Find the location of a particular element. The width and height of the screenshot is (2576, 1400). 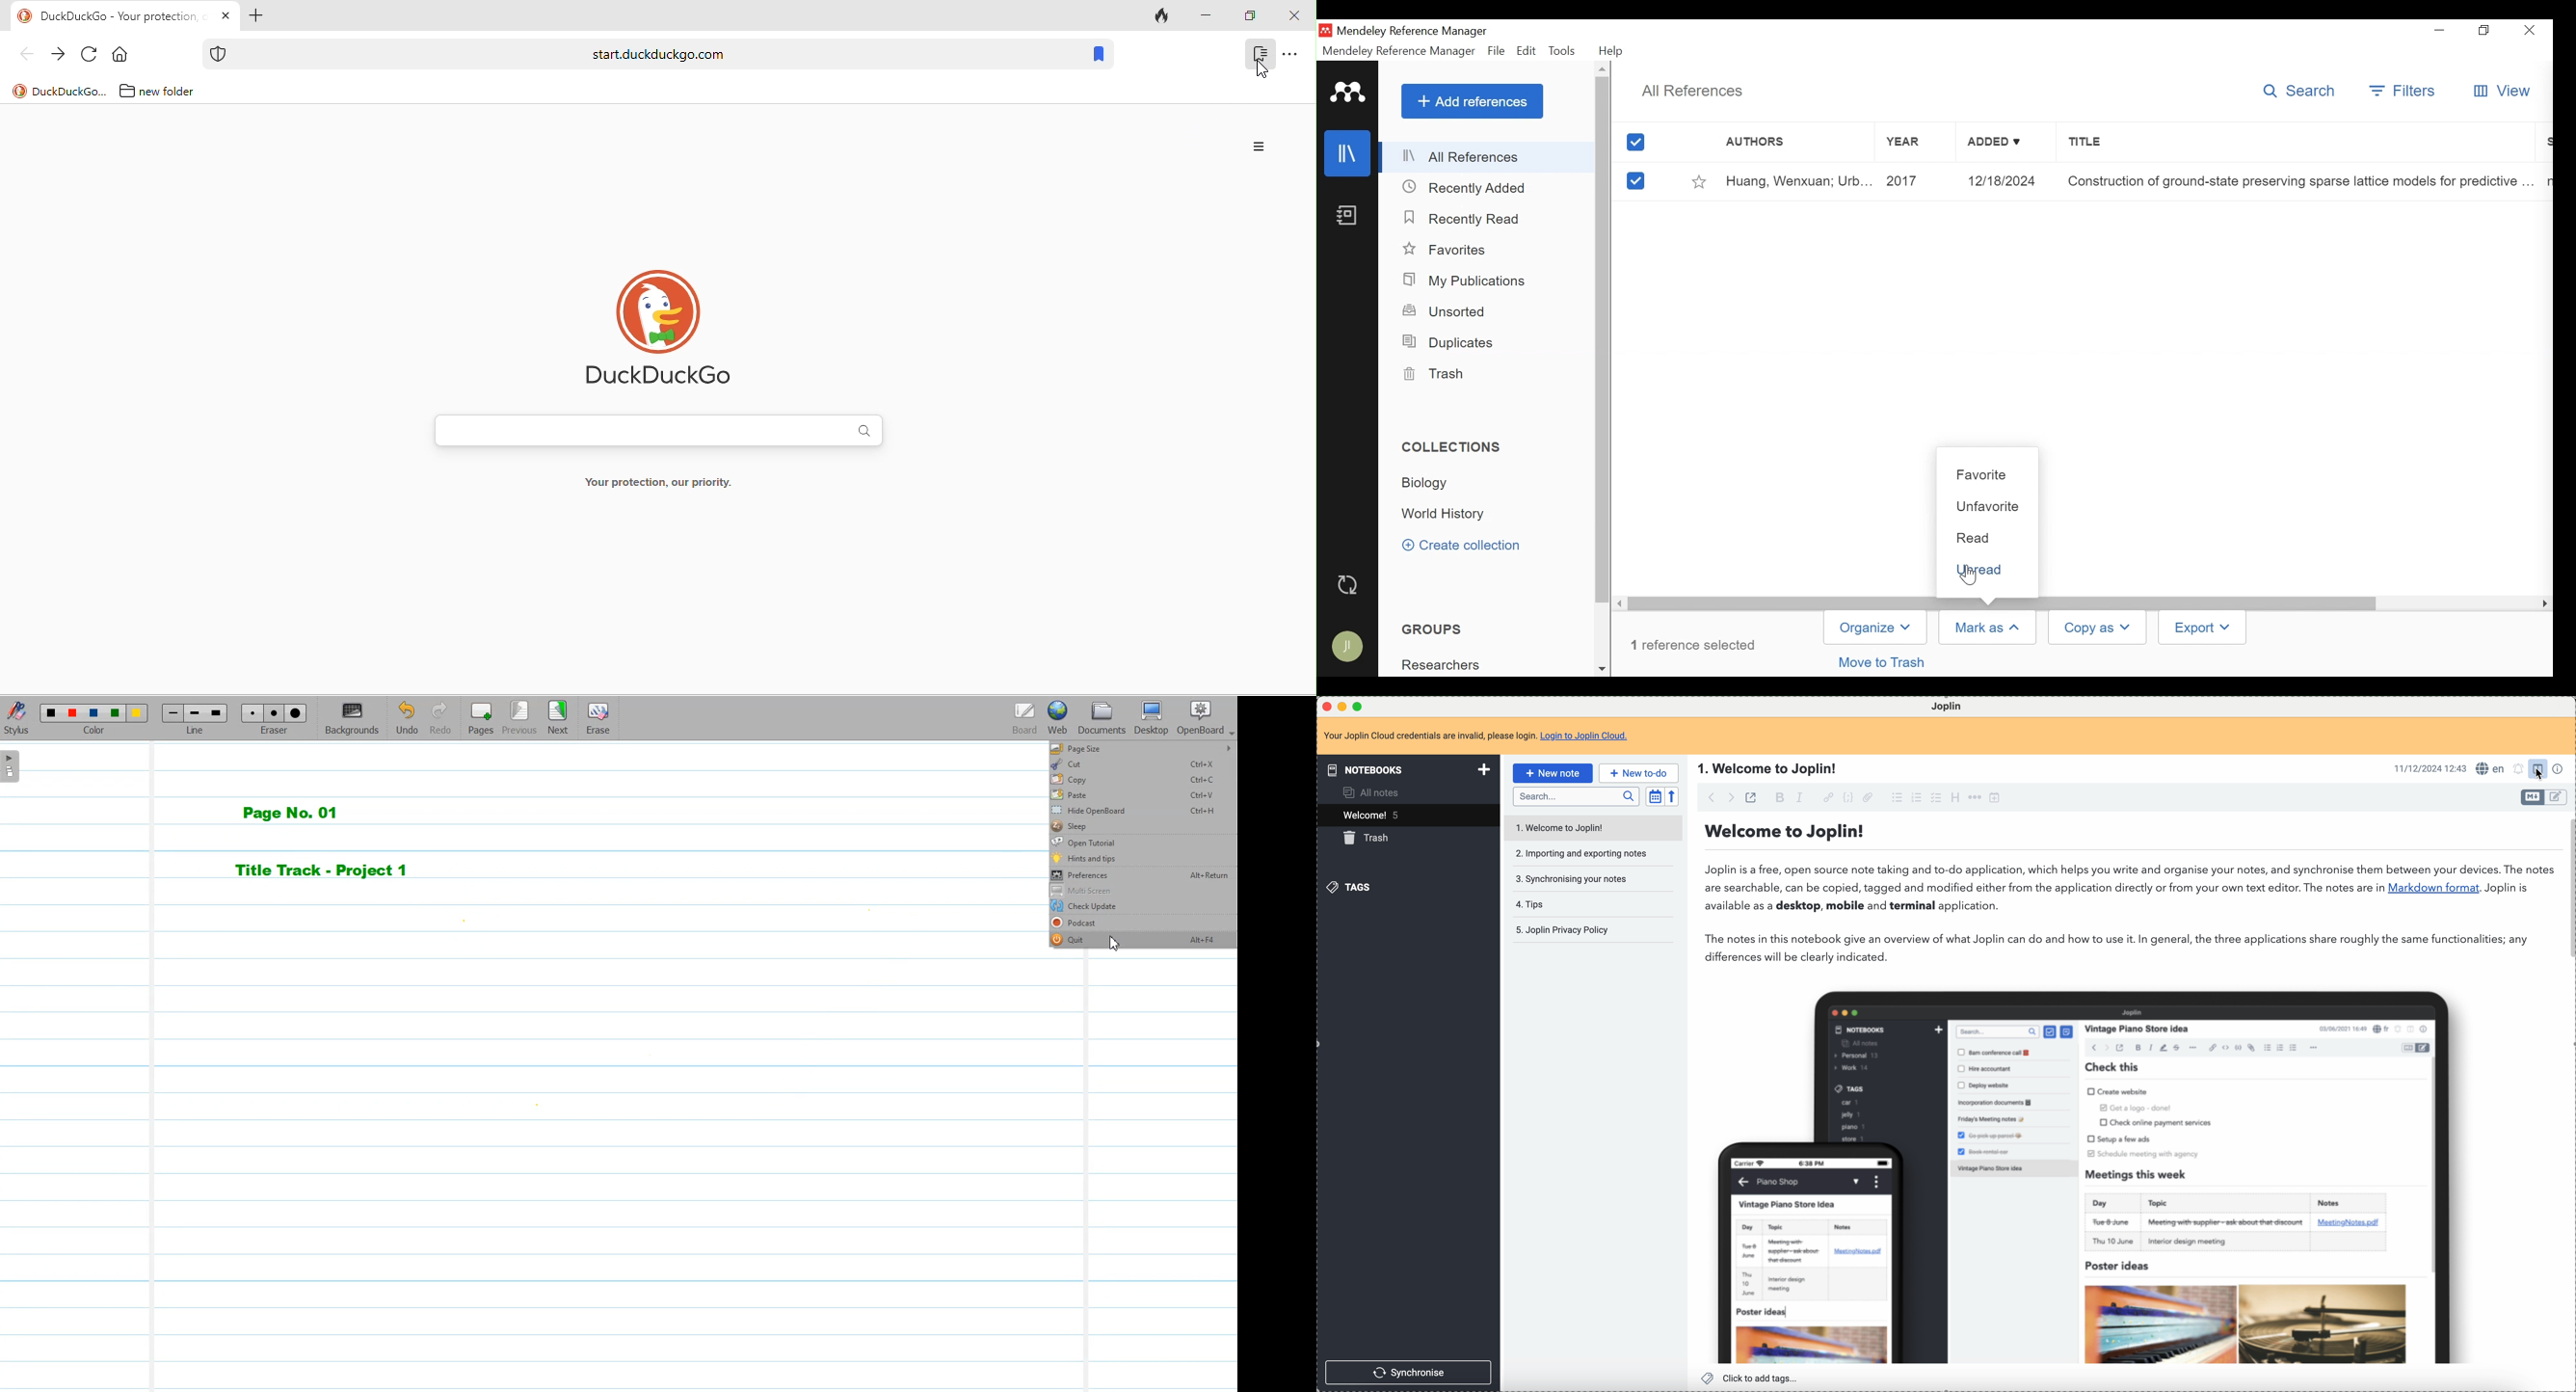

Collections is located at coordinates (1452, 447).